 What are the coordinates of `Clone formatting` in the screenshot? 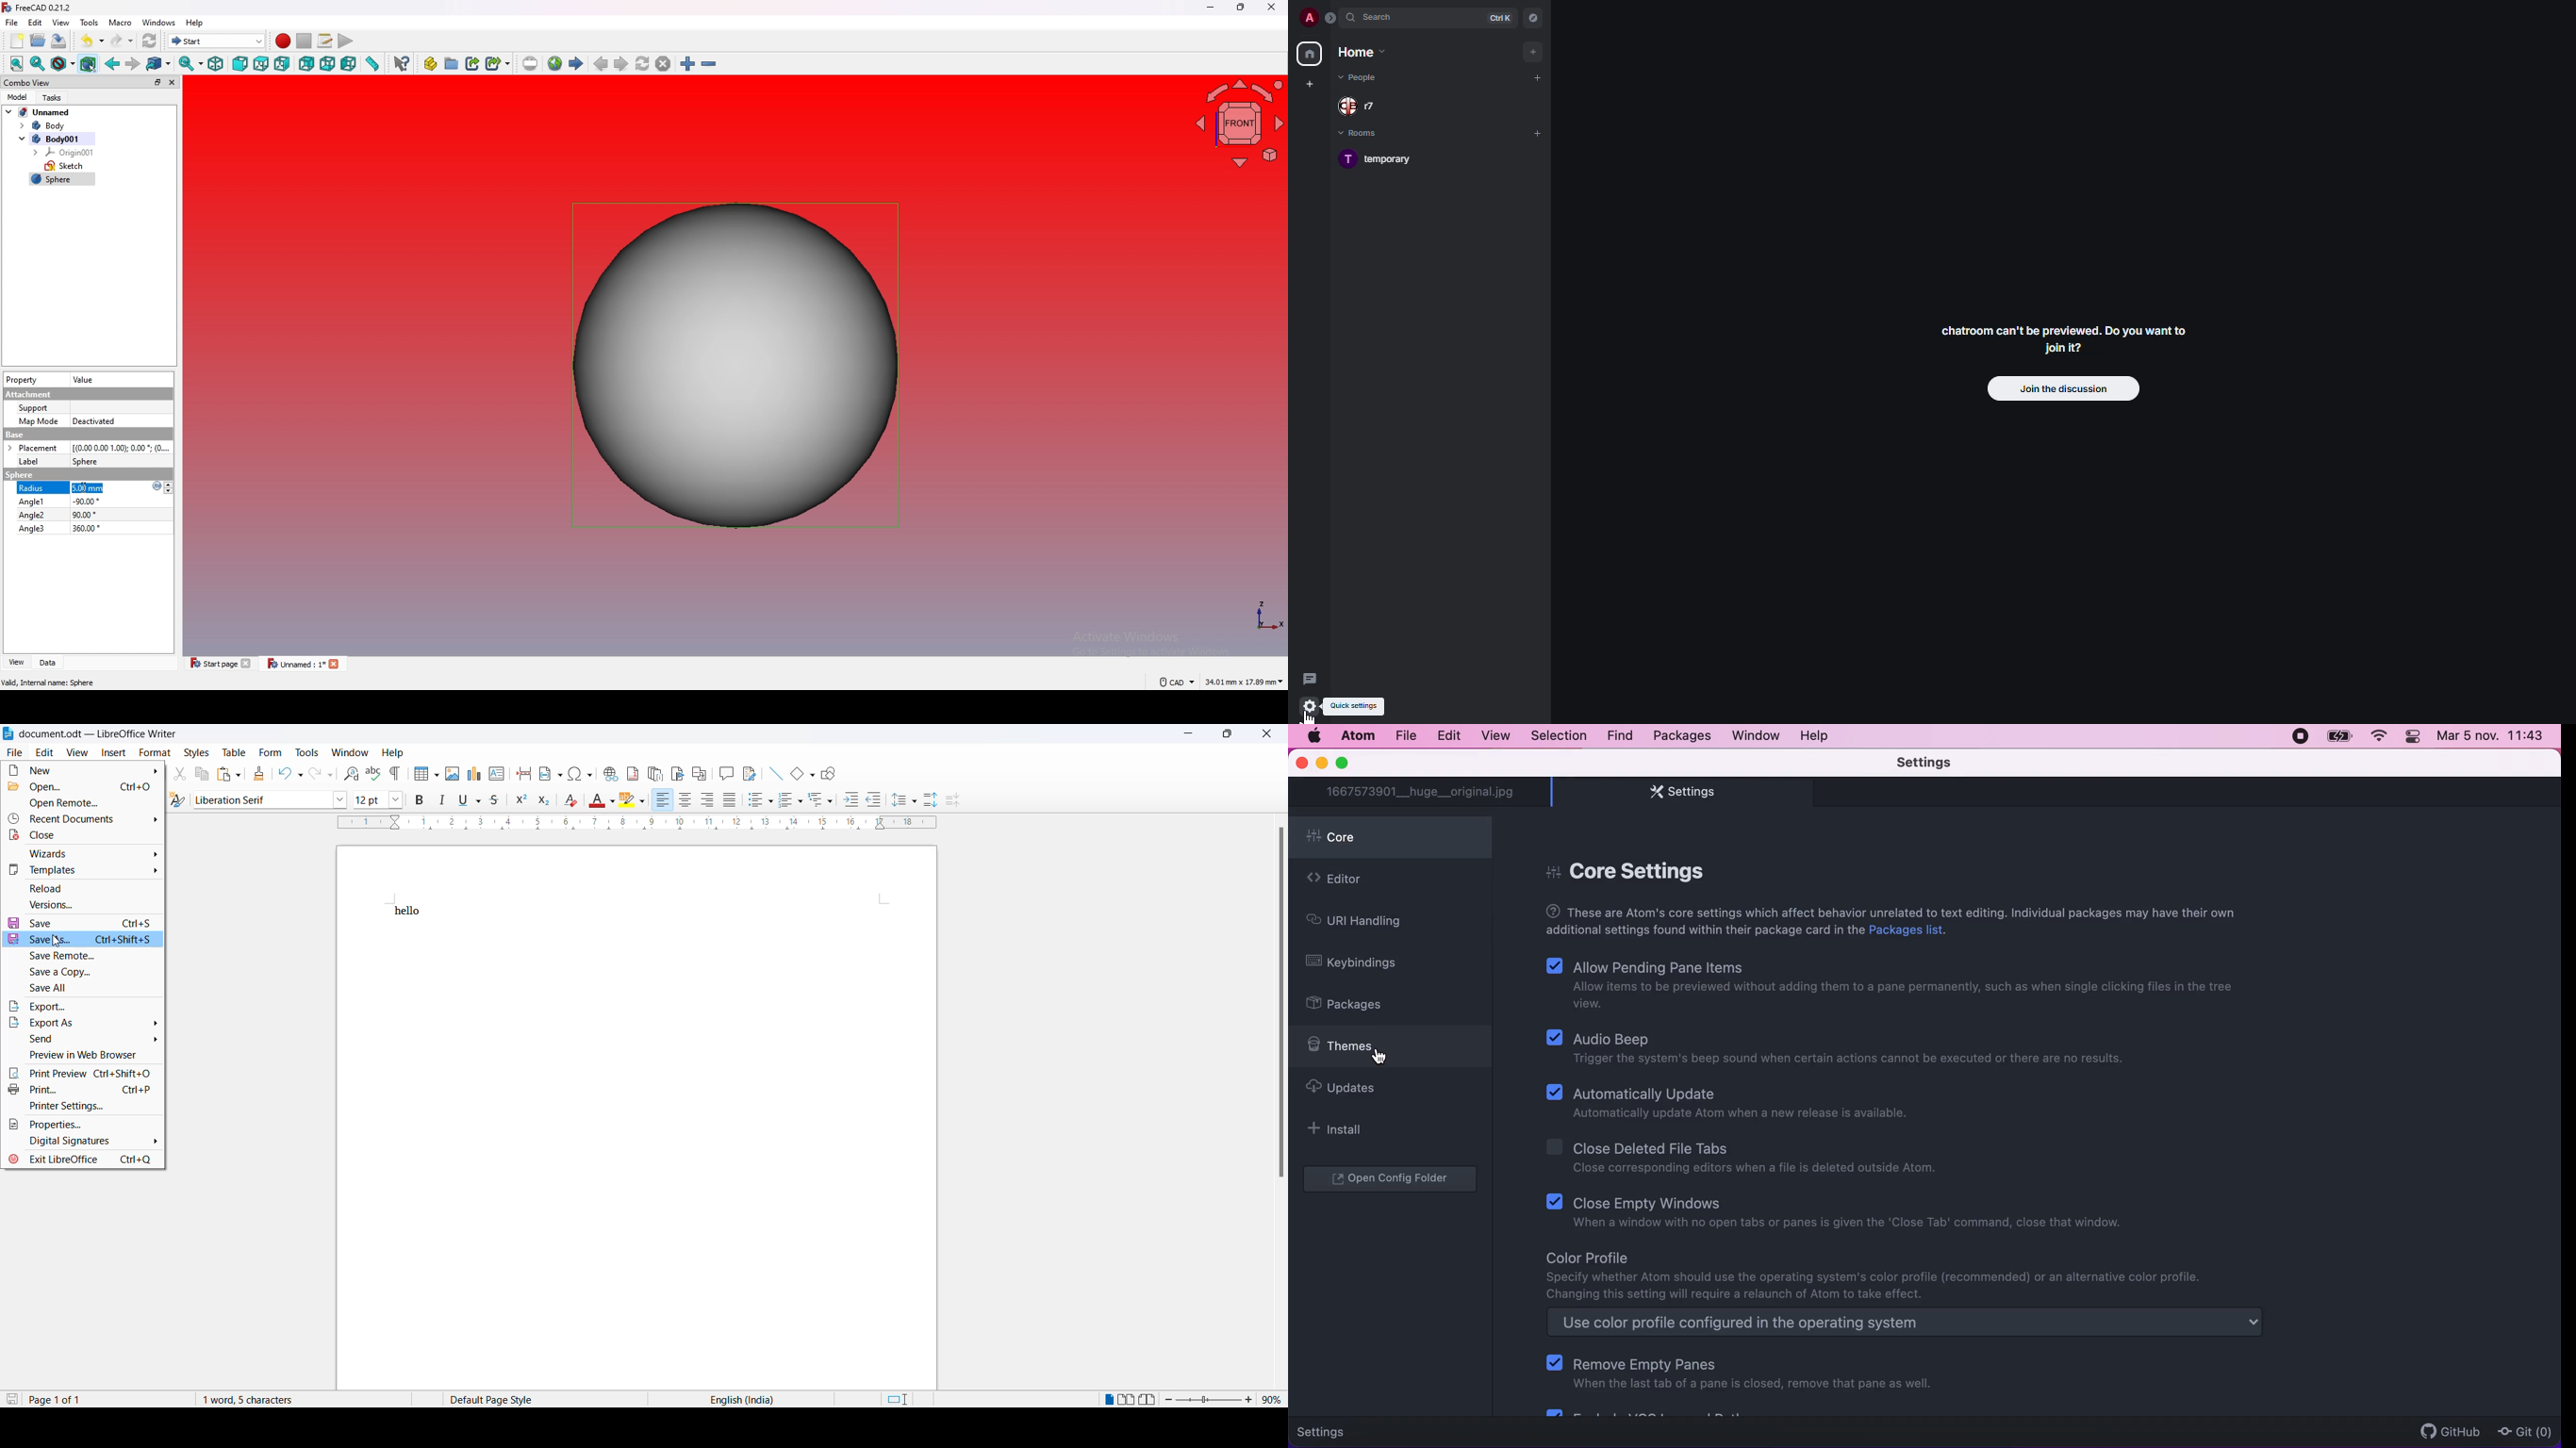 It's located at (256, 774).